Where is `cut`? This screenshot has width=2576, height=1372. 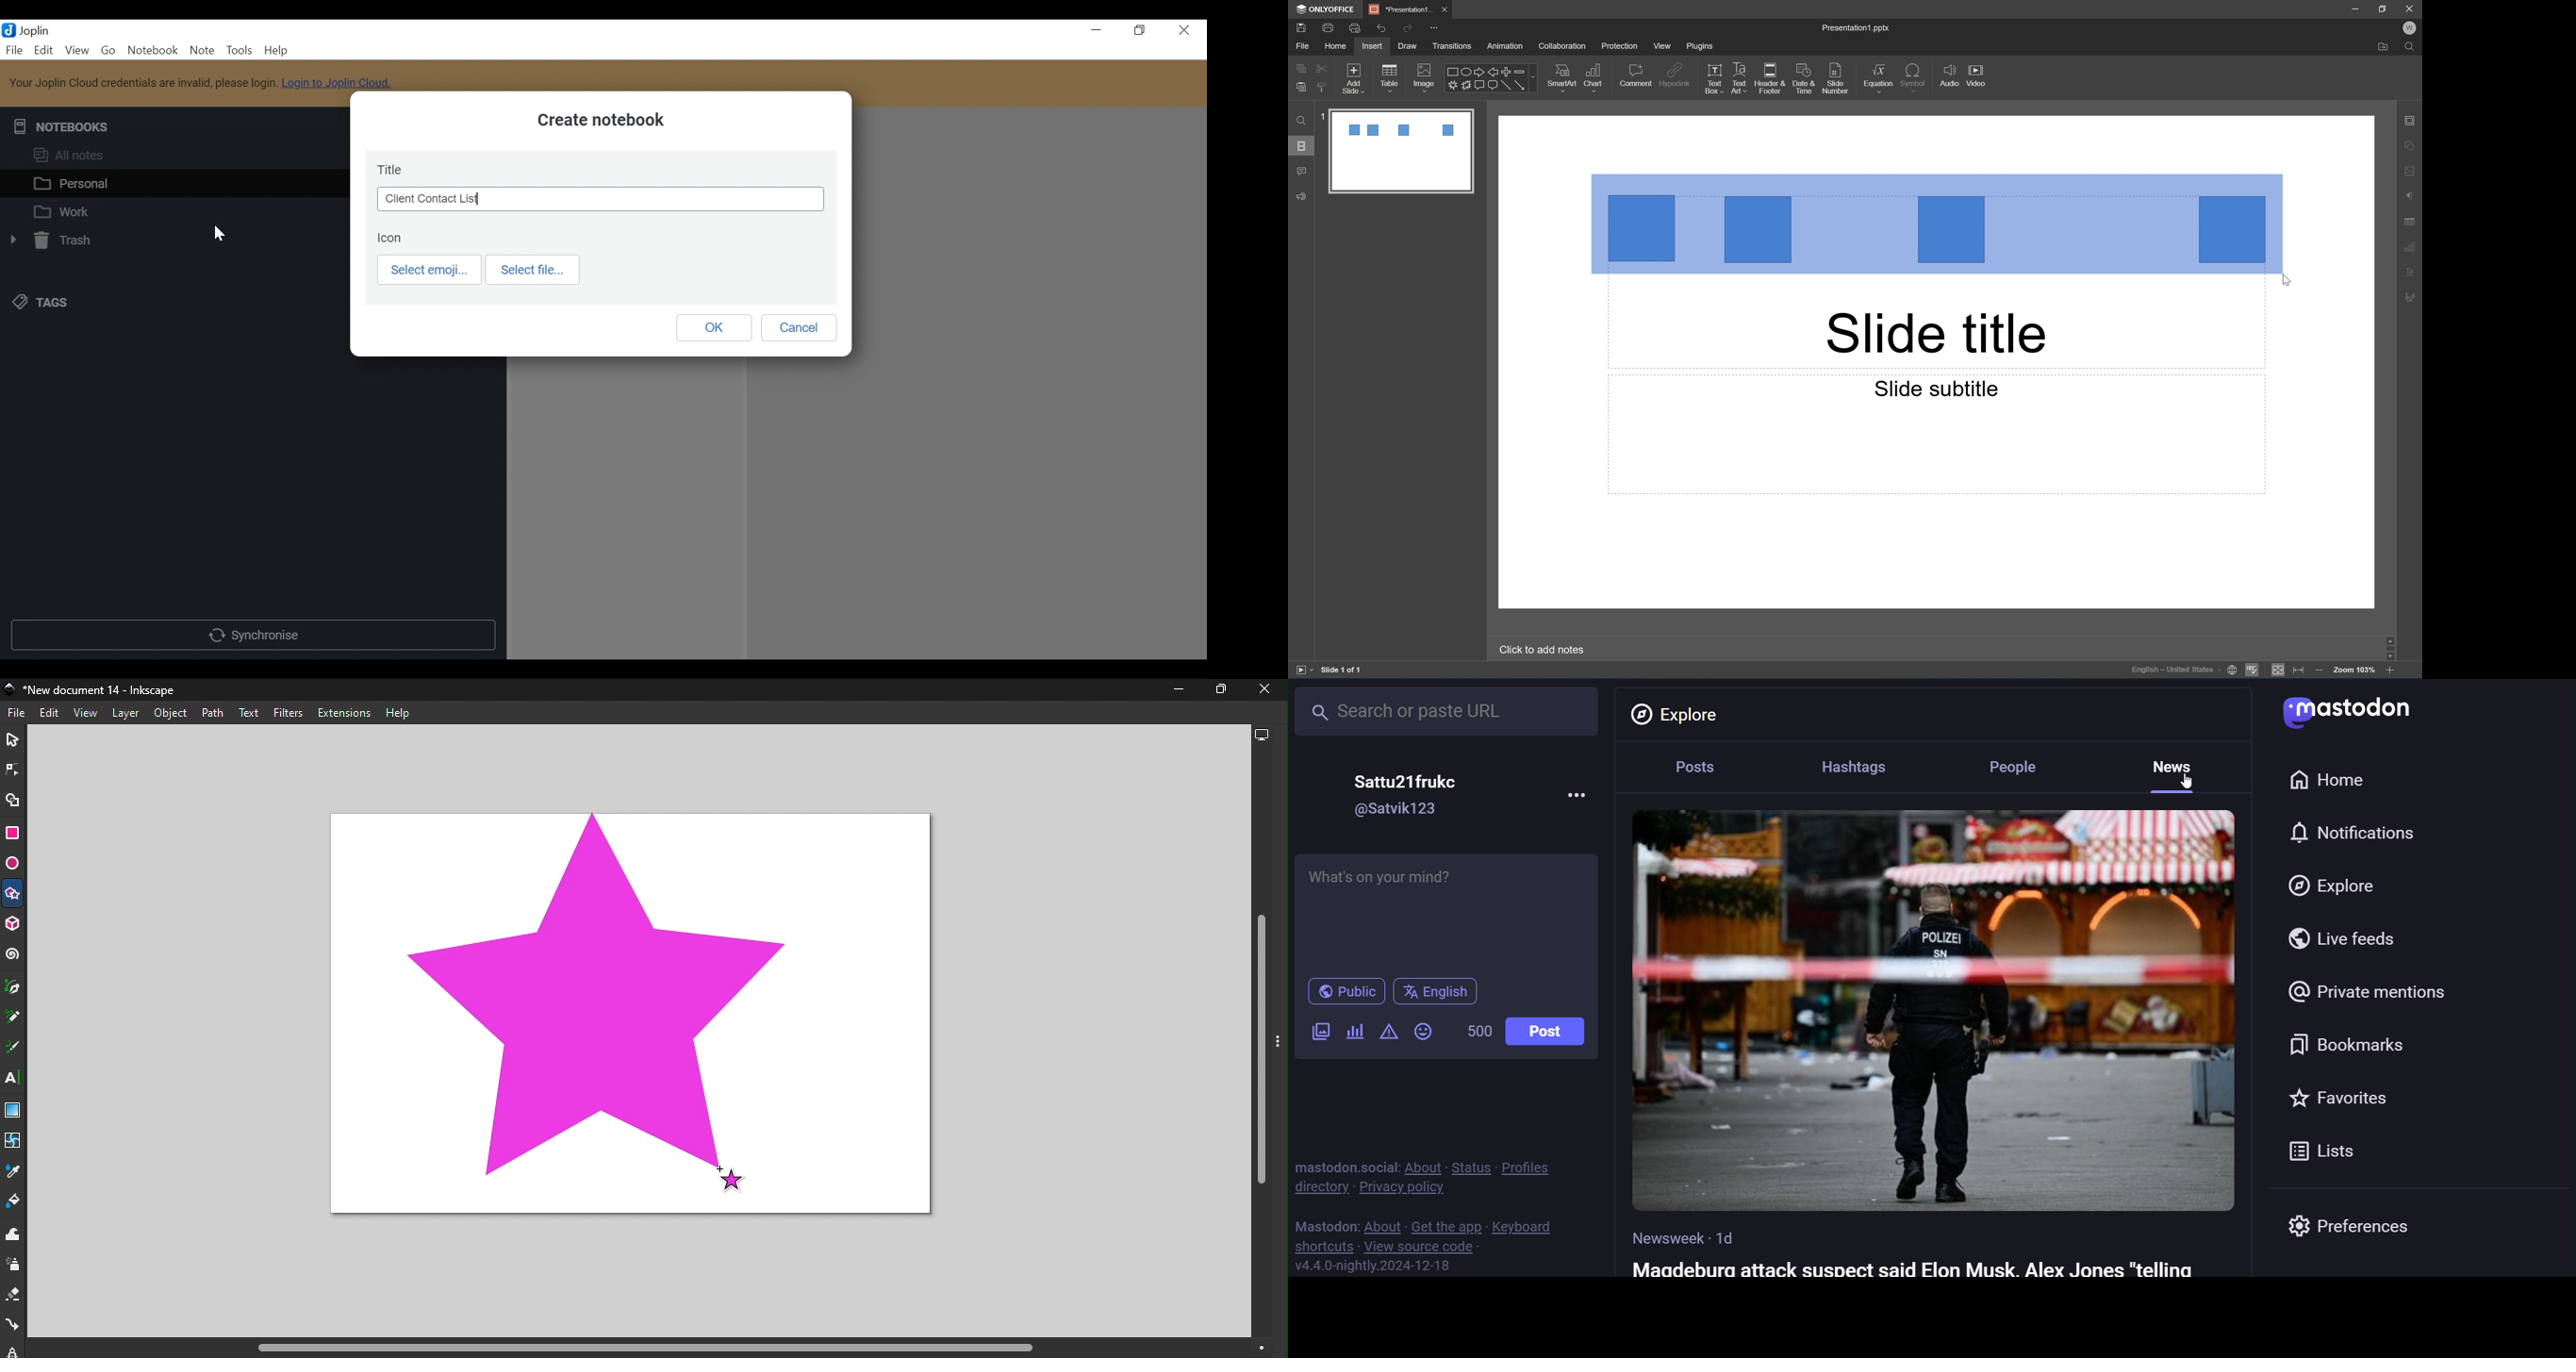 cut is located at coordinates (1321, 67).